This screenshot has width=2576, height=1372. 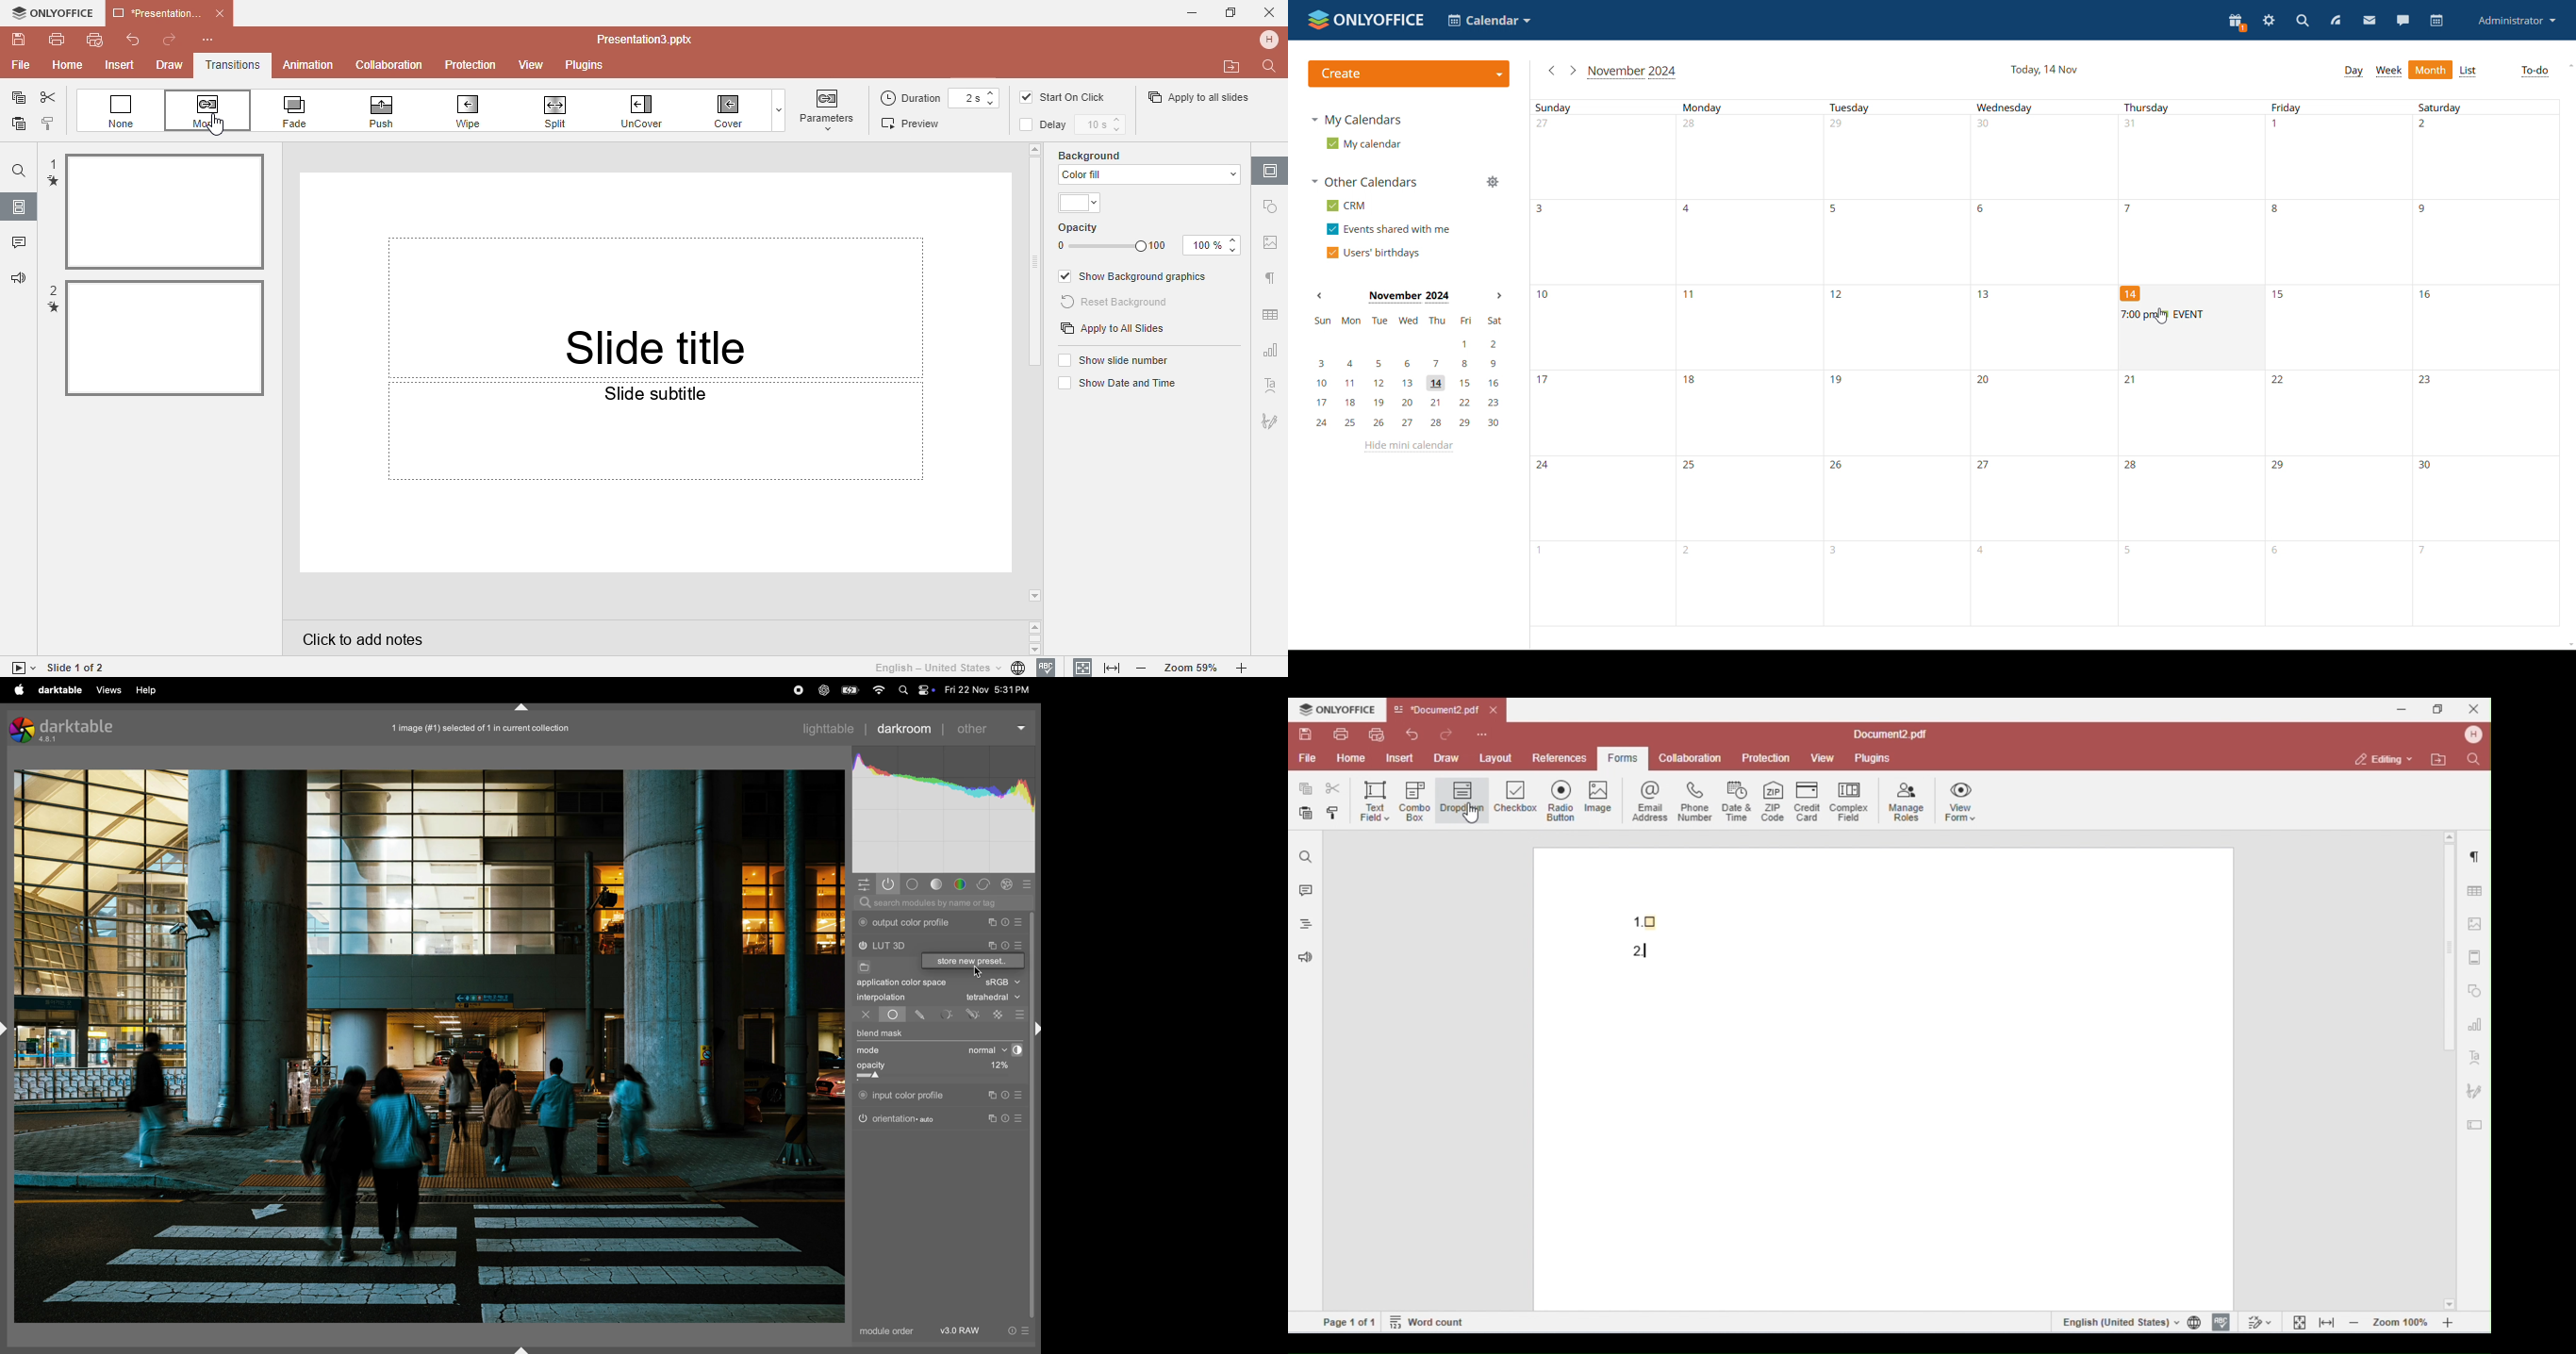 I want to click on Cursor on mode, so click(x=210, y=126).